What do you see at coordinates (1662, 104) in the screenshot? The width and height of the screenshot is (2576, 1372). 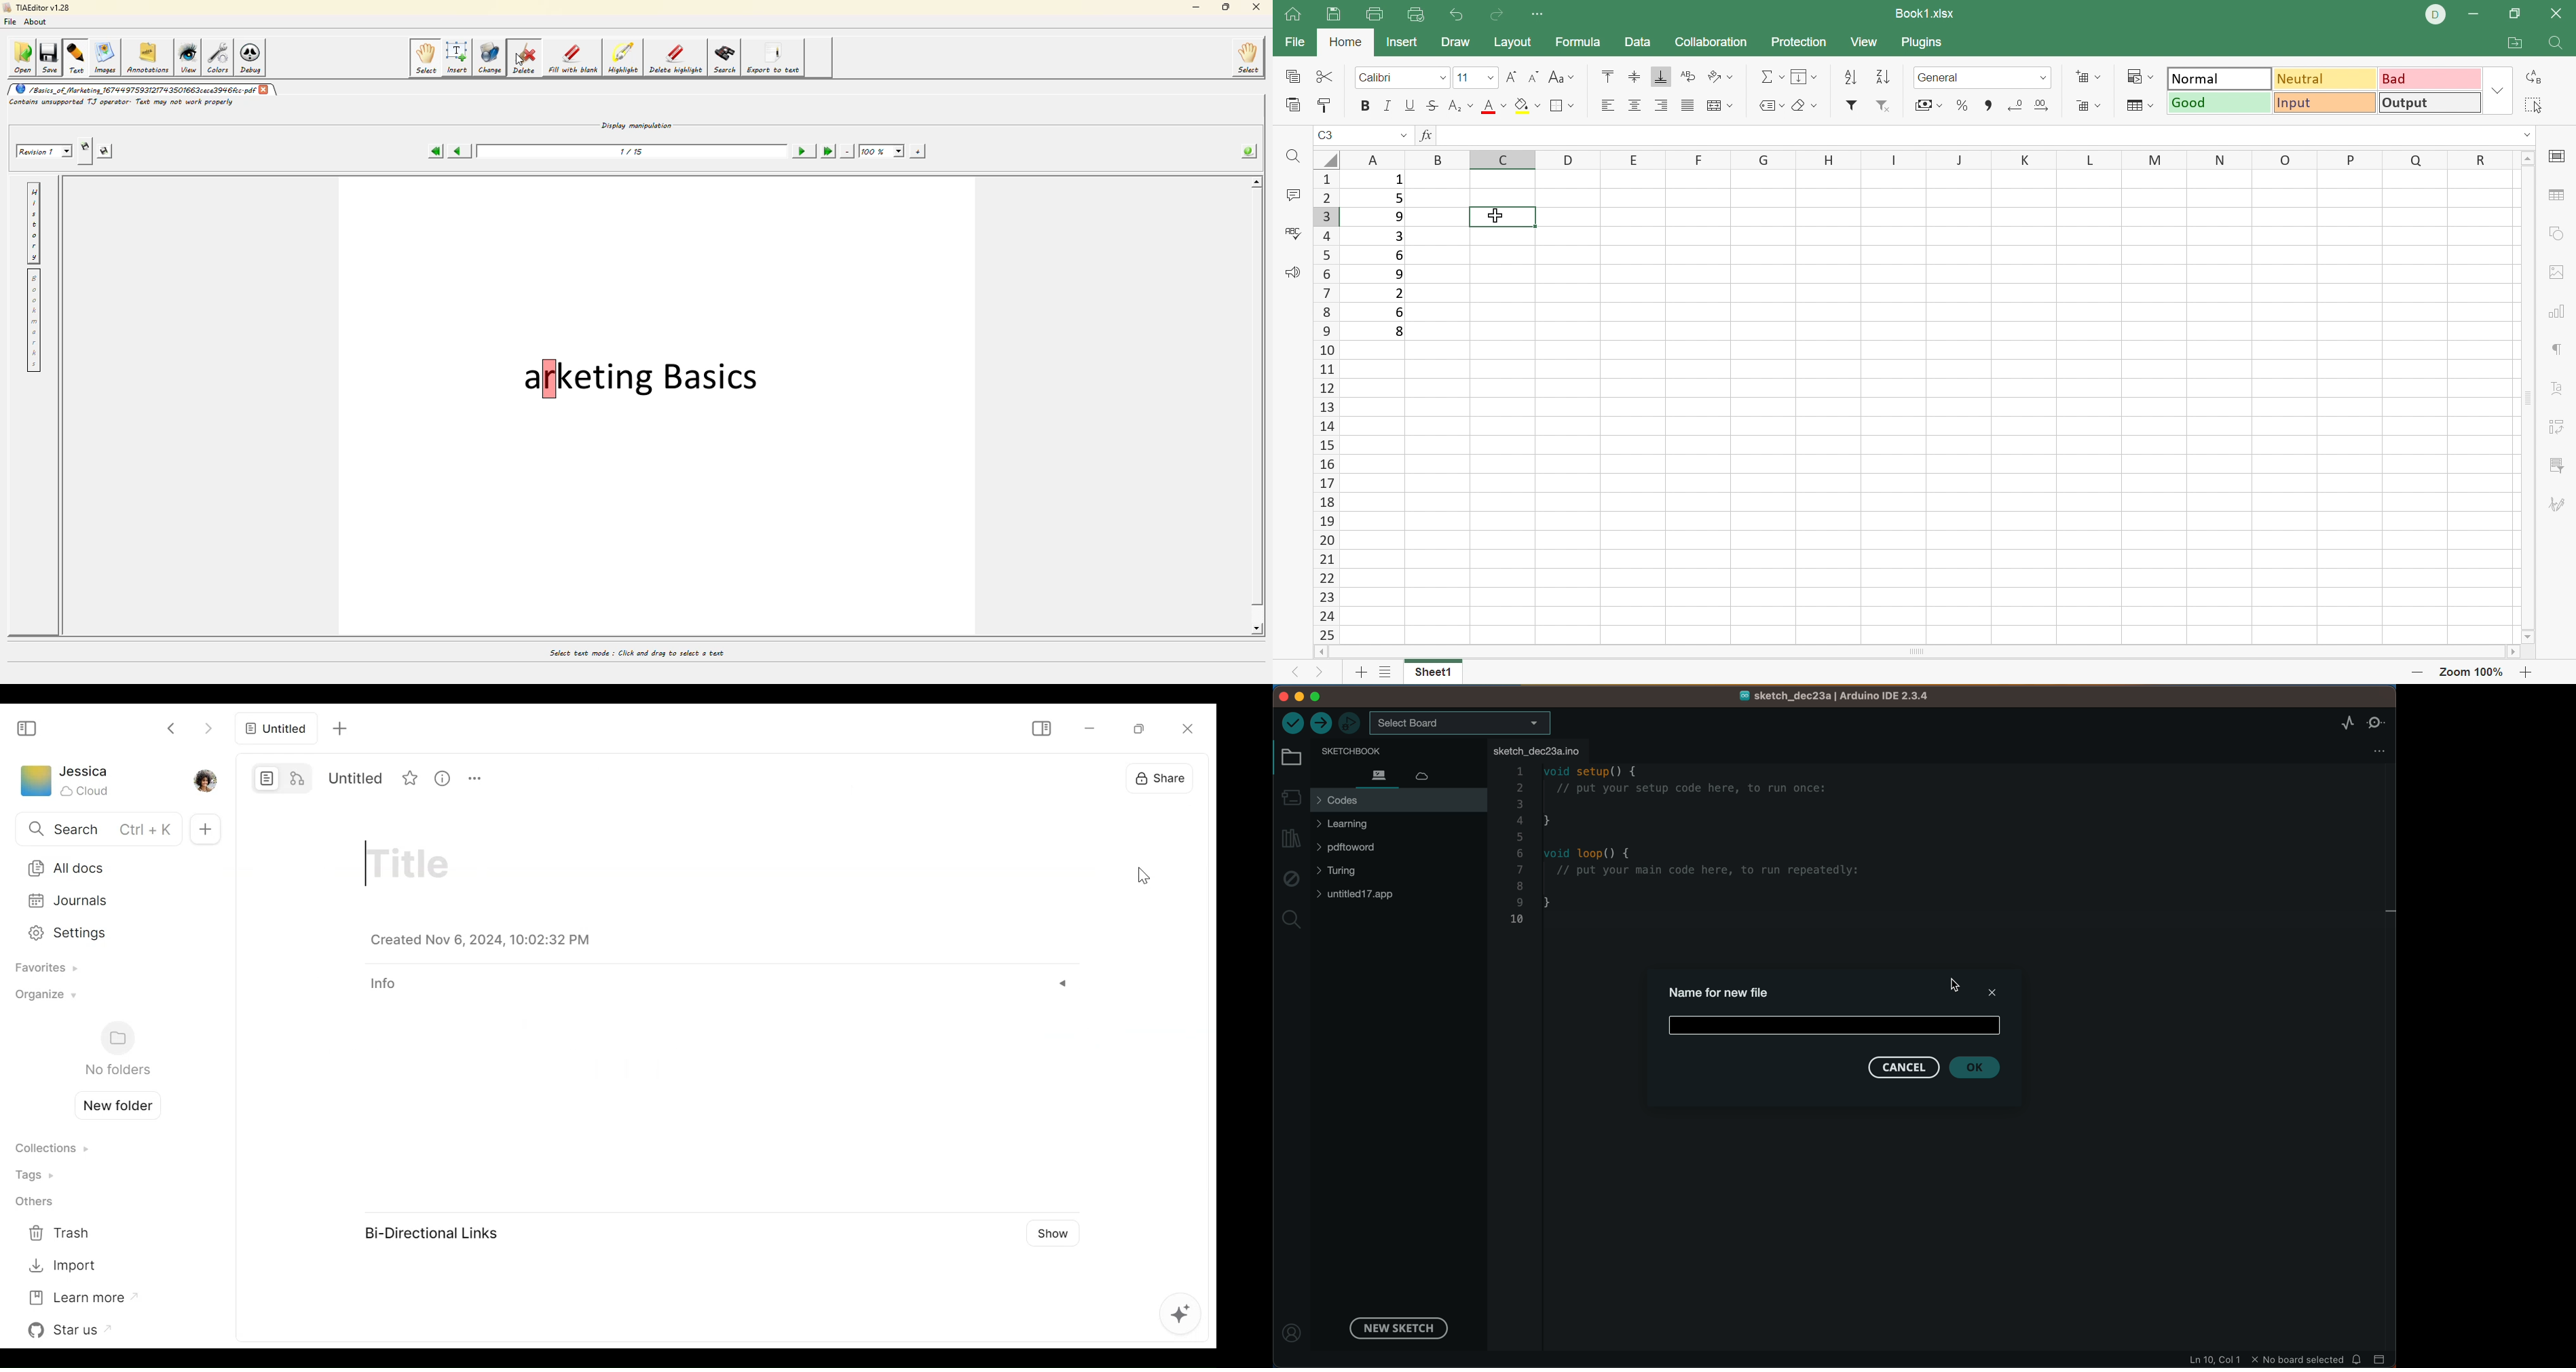 I see `Align Right` at bounding box center [1662, 104].